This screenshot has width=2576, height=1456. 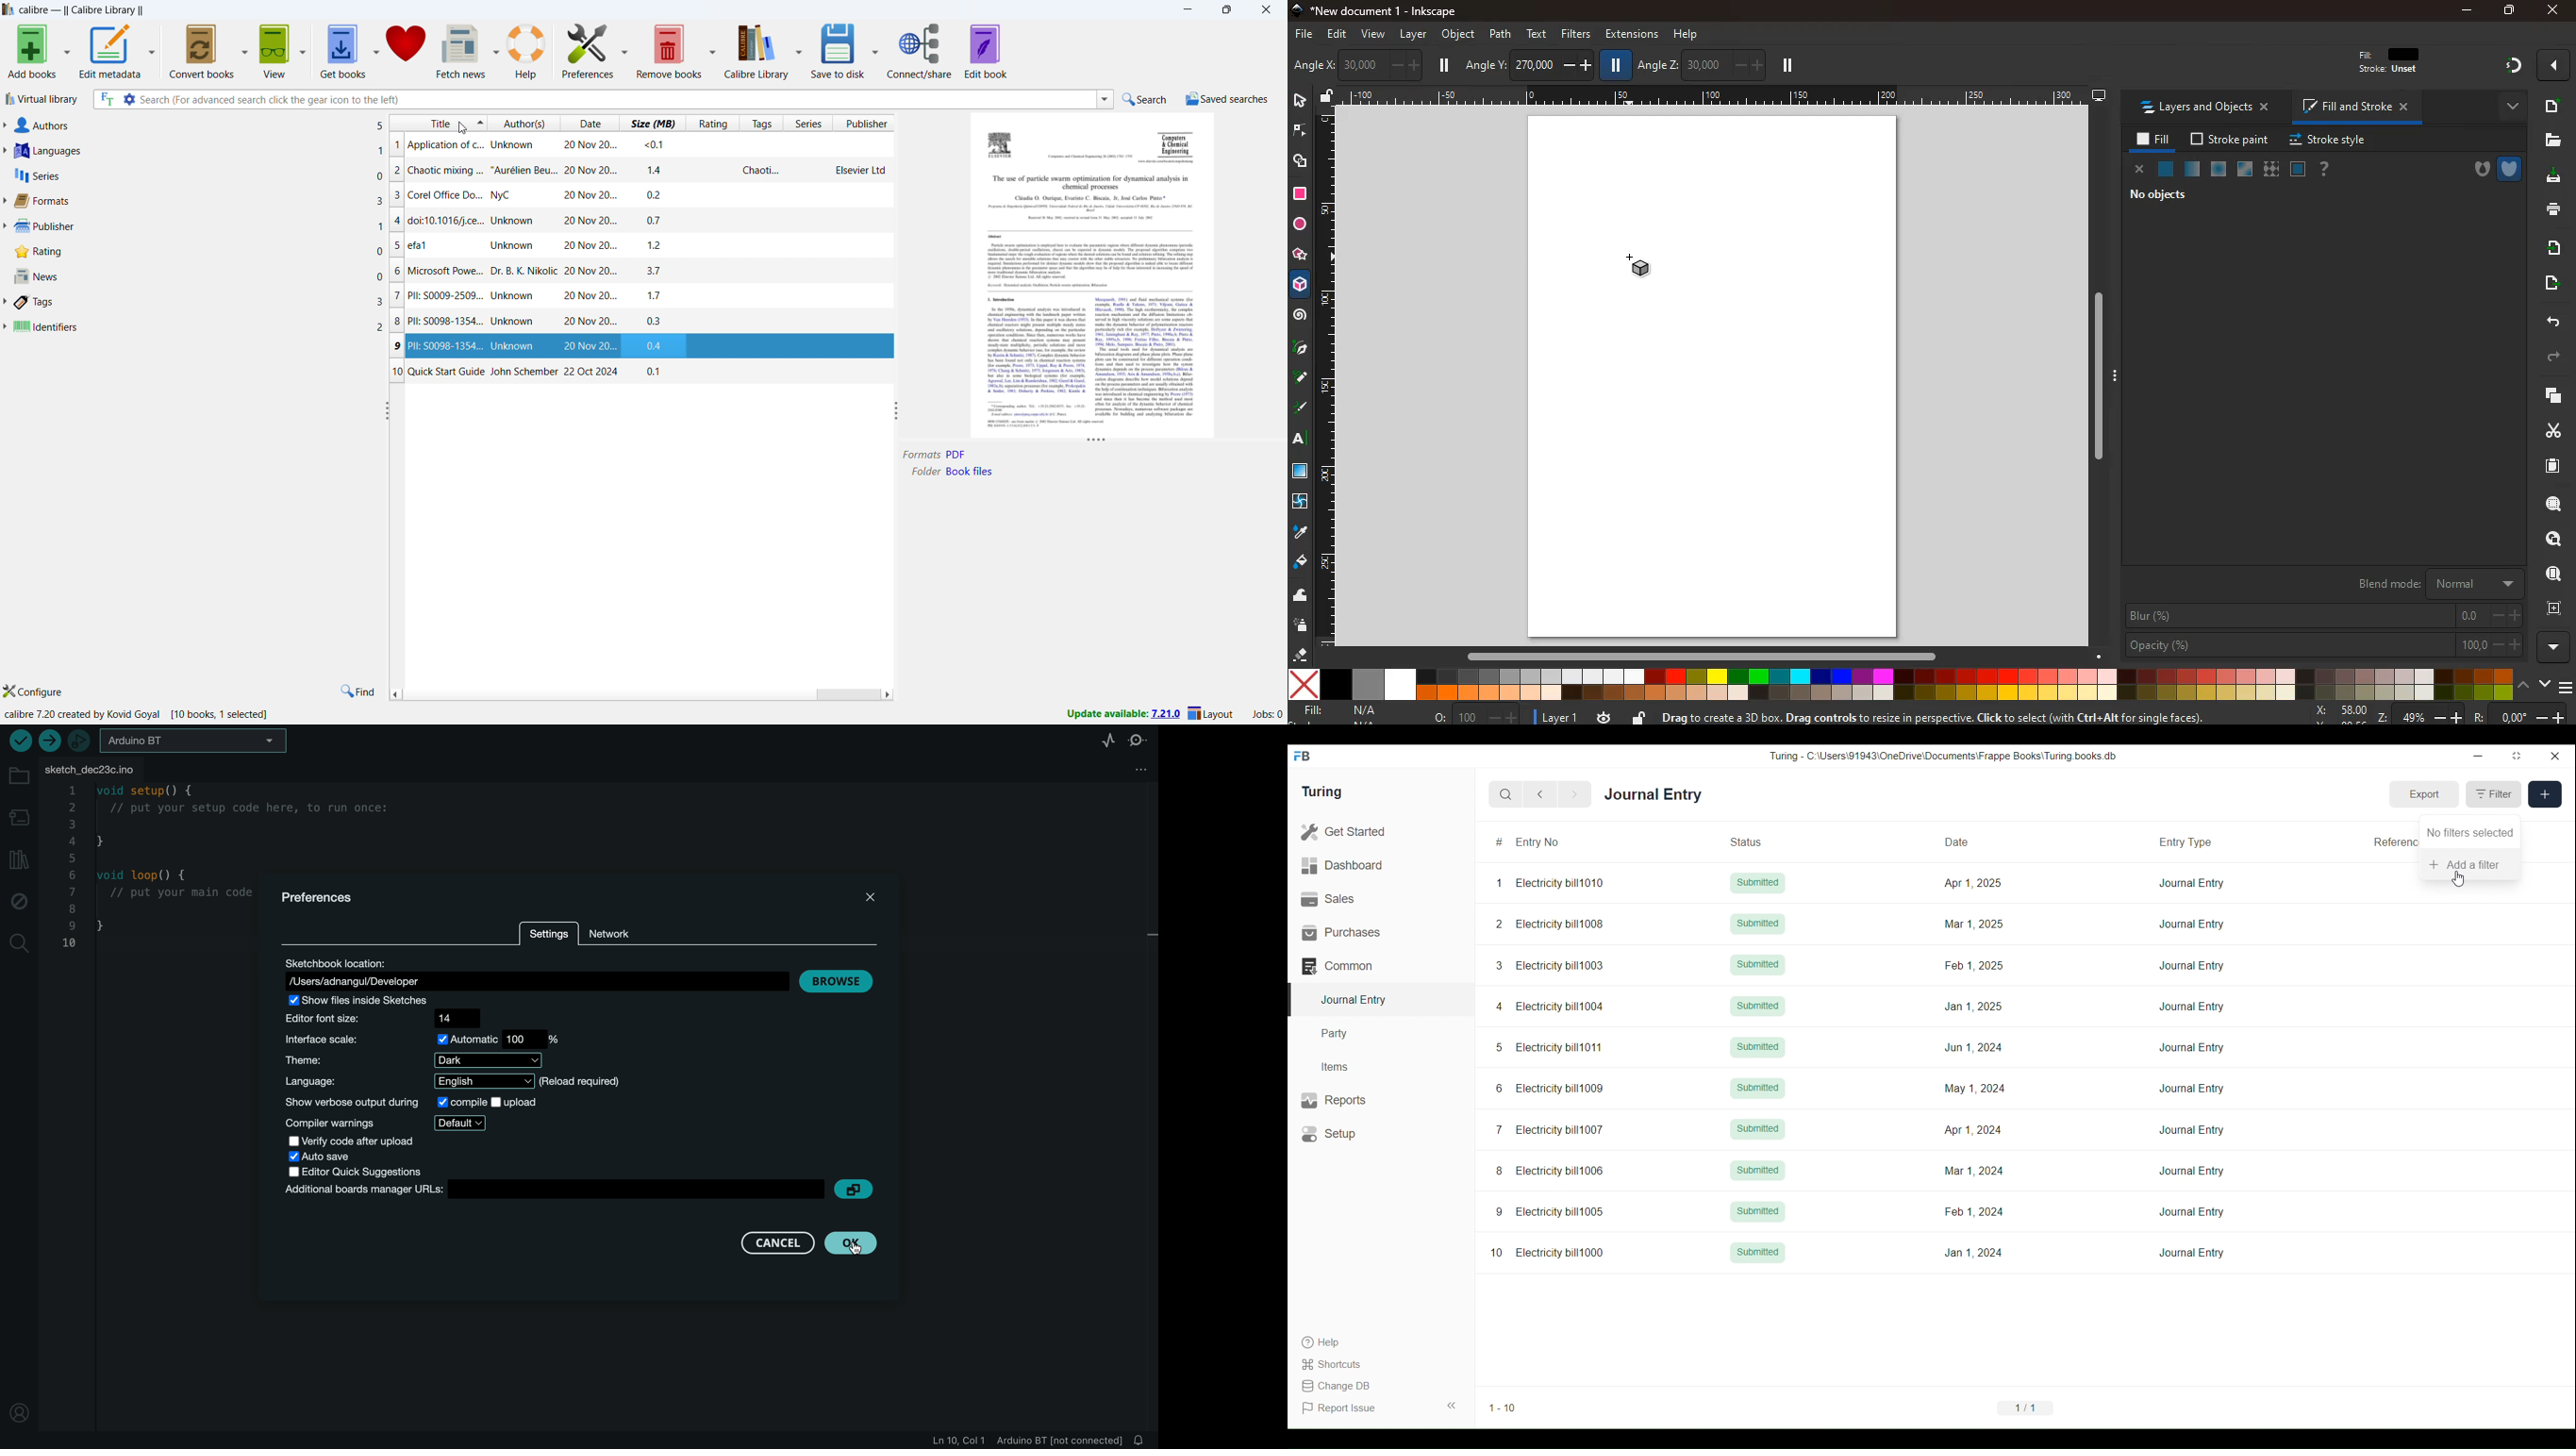 I want to click on calibre diary options , so click(x=797, y=49).